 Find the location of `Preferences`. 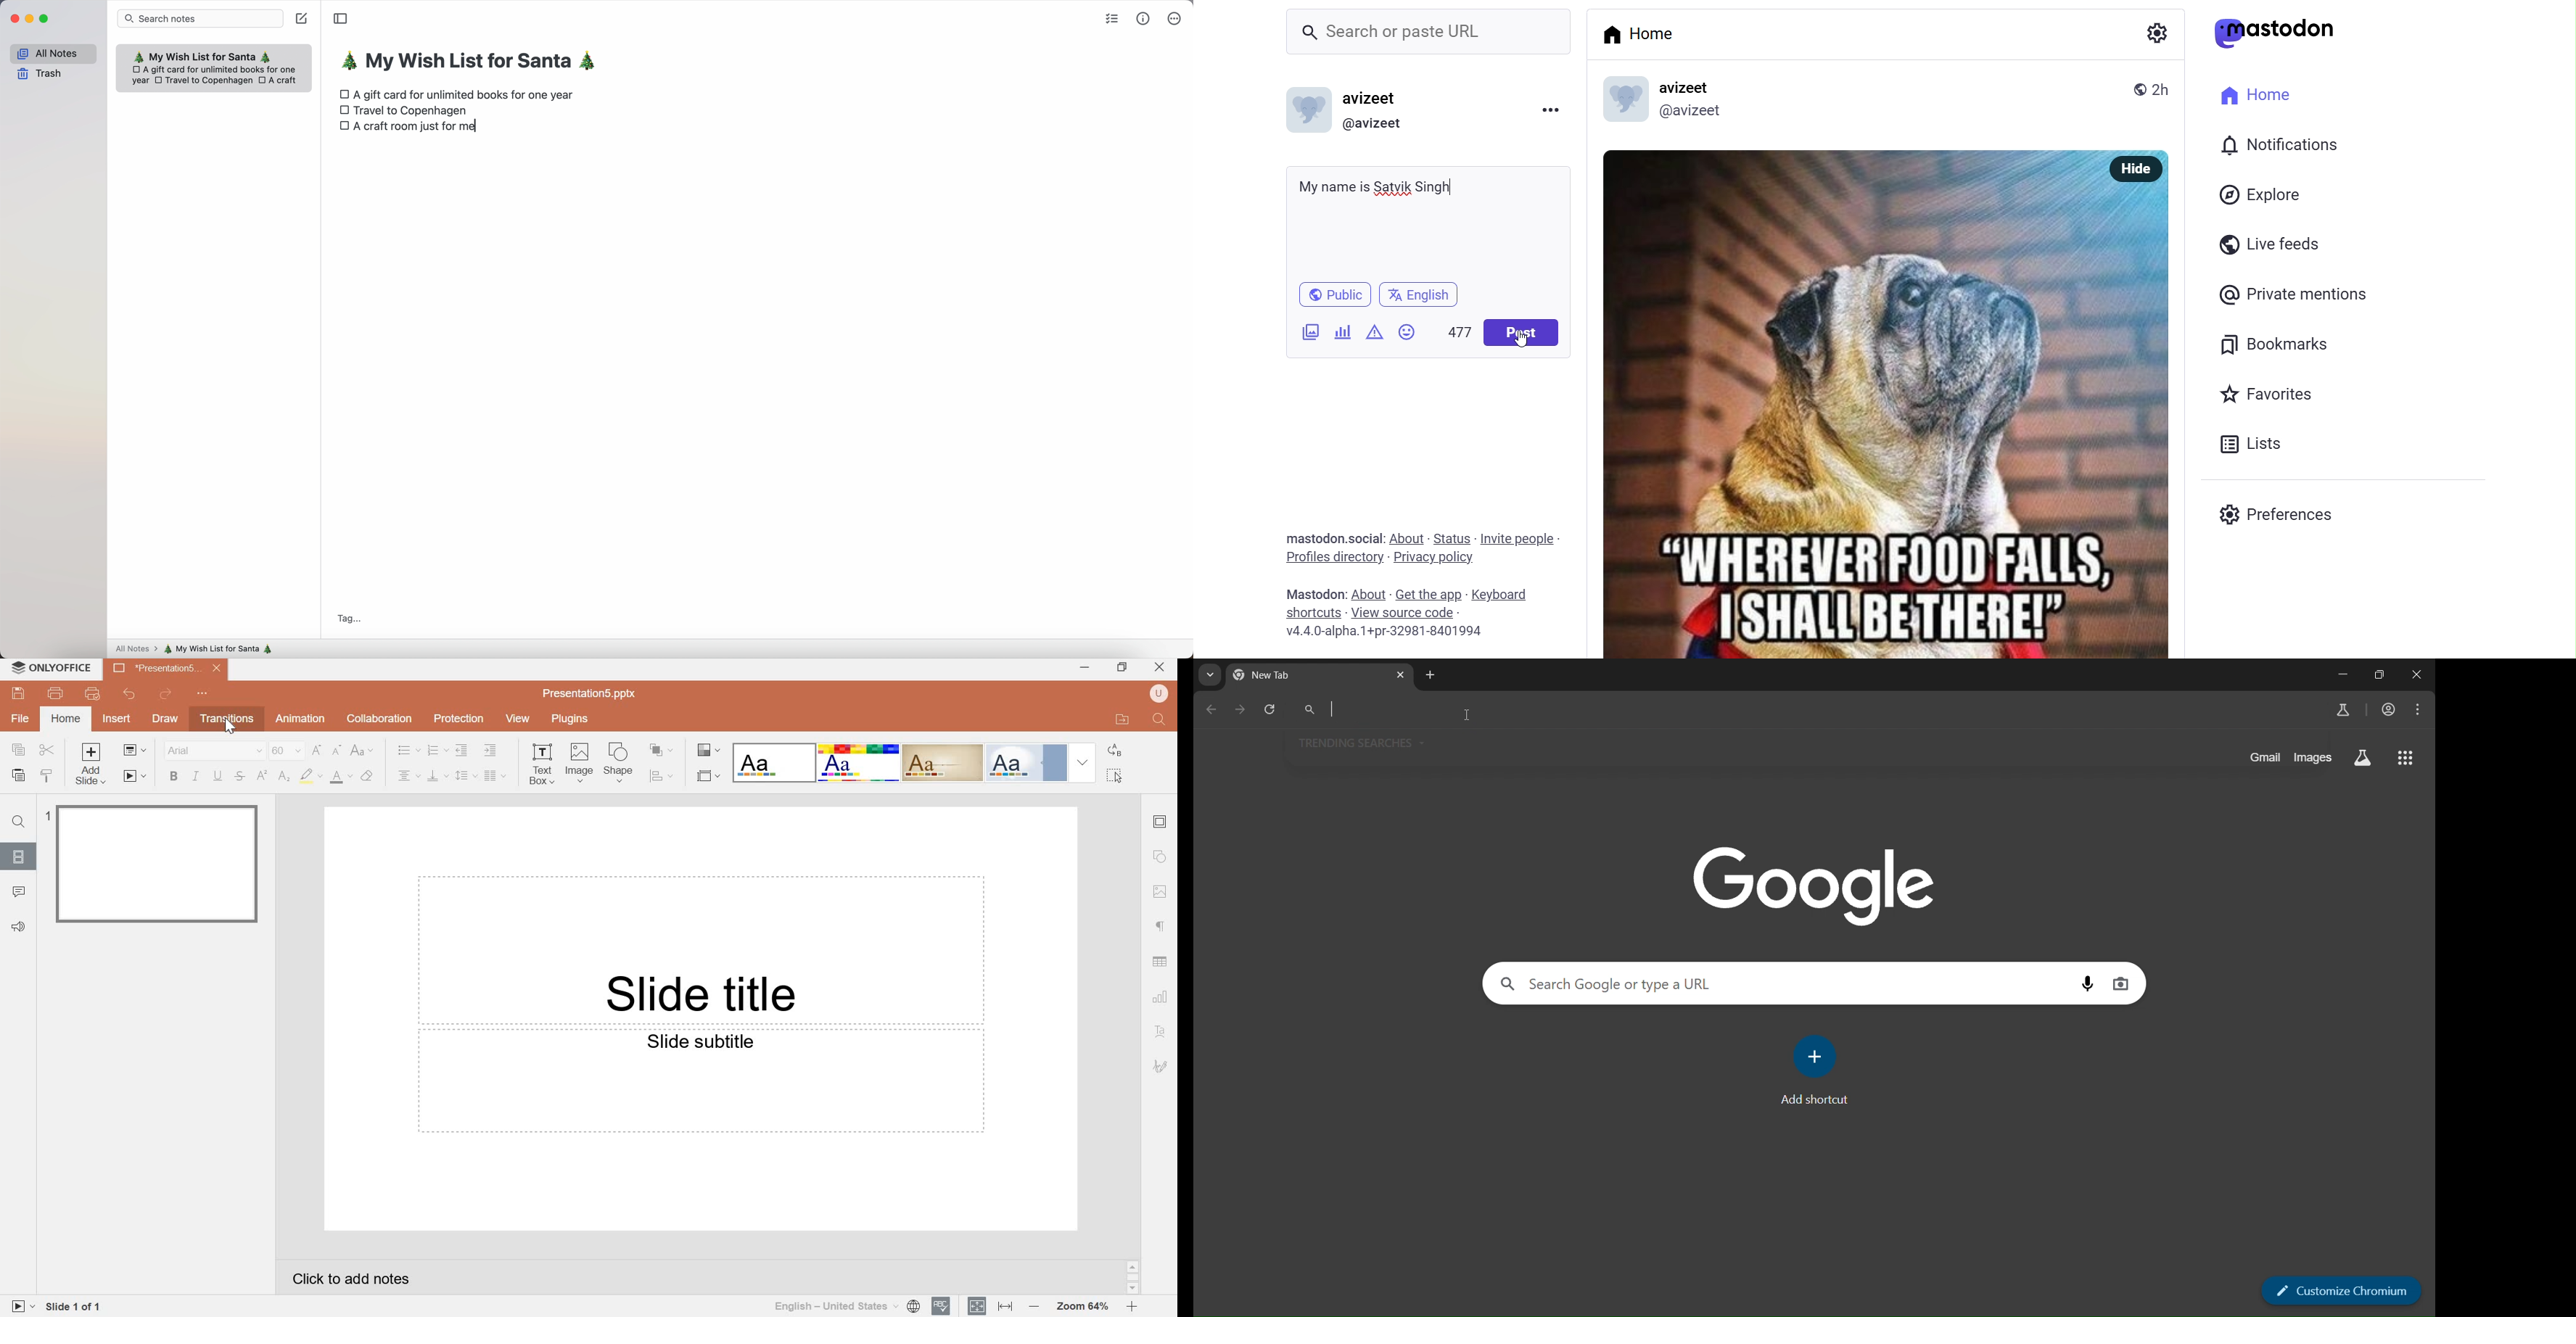

Preferences is located at coordinates (2284, 514).